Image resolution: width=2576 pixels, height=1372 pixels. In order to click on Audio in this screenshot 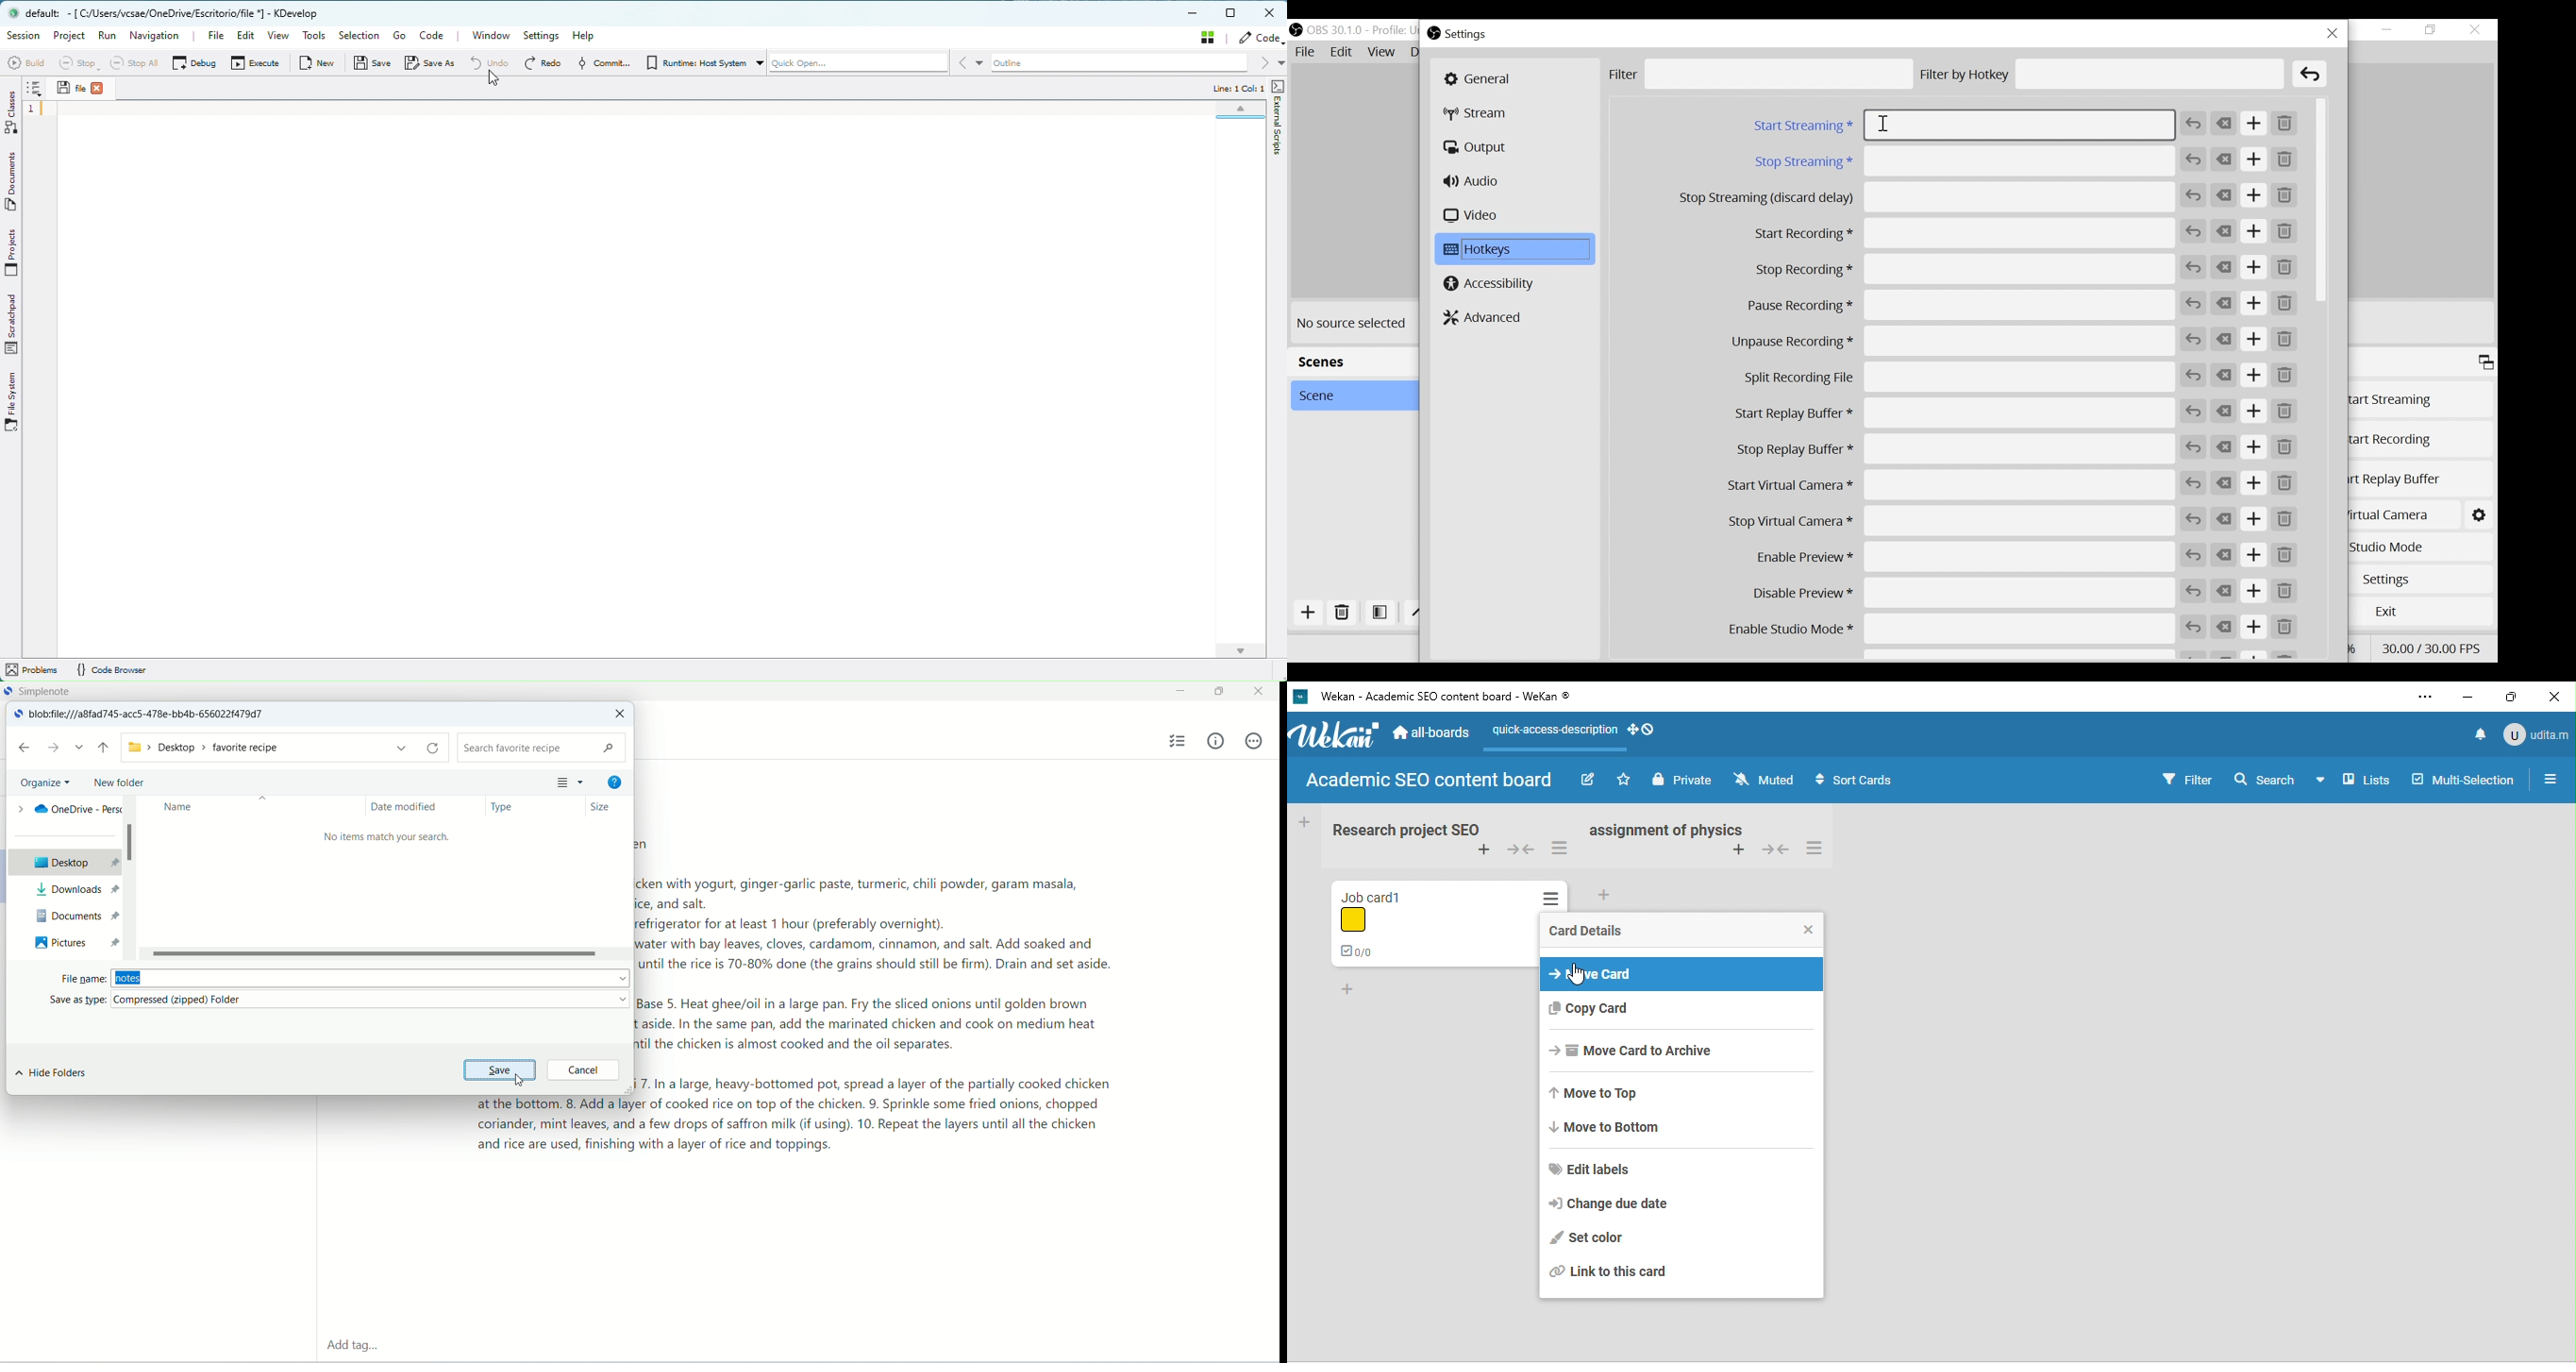, I will do `click(1474, 180)`.